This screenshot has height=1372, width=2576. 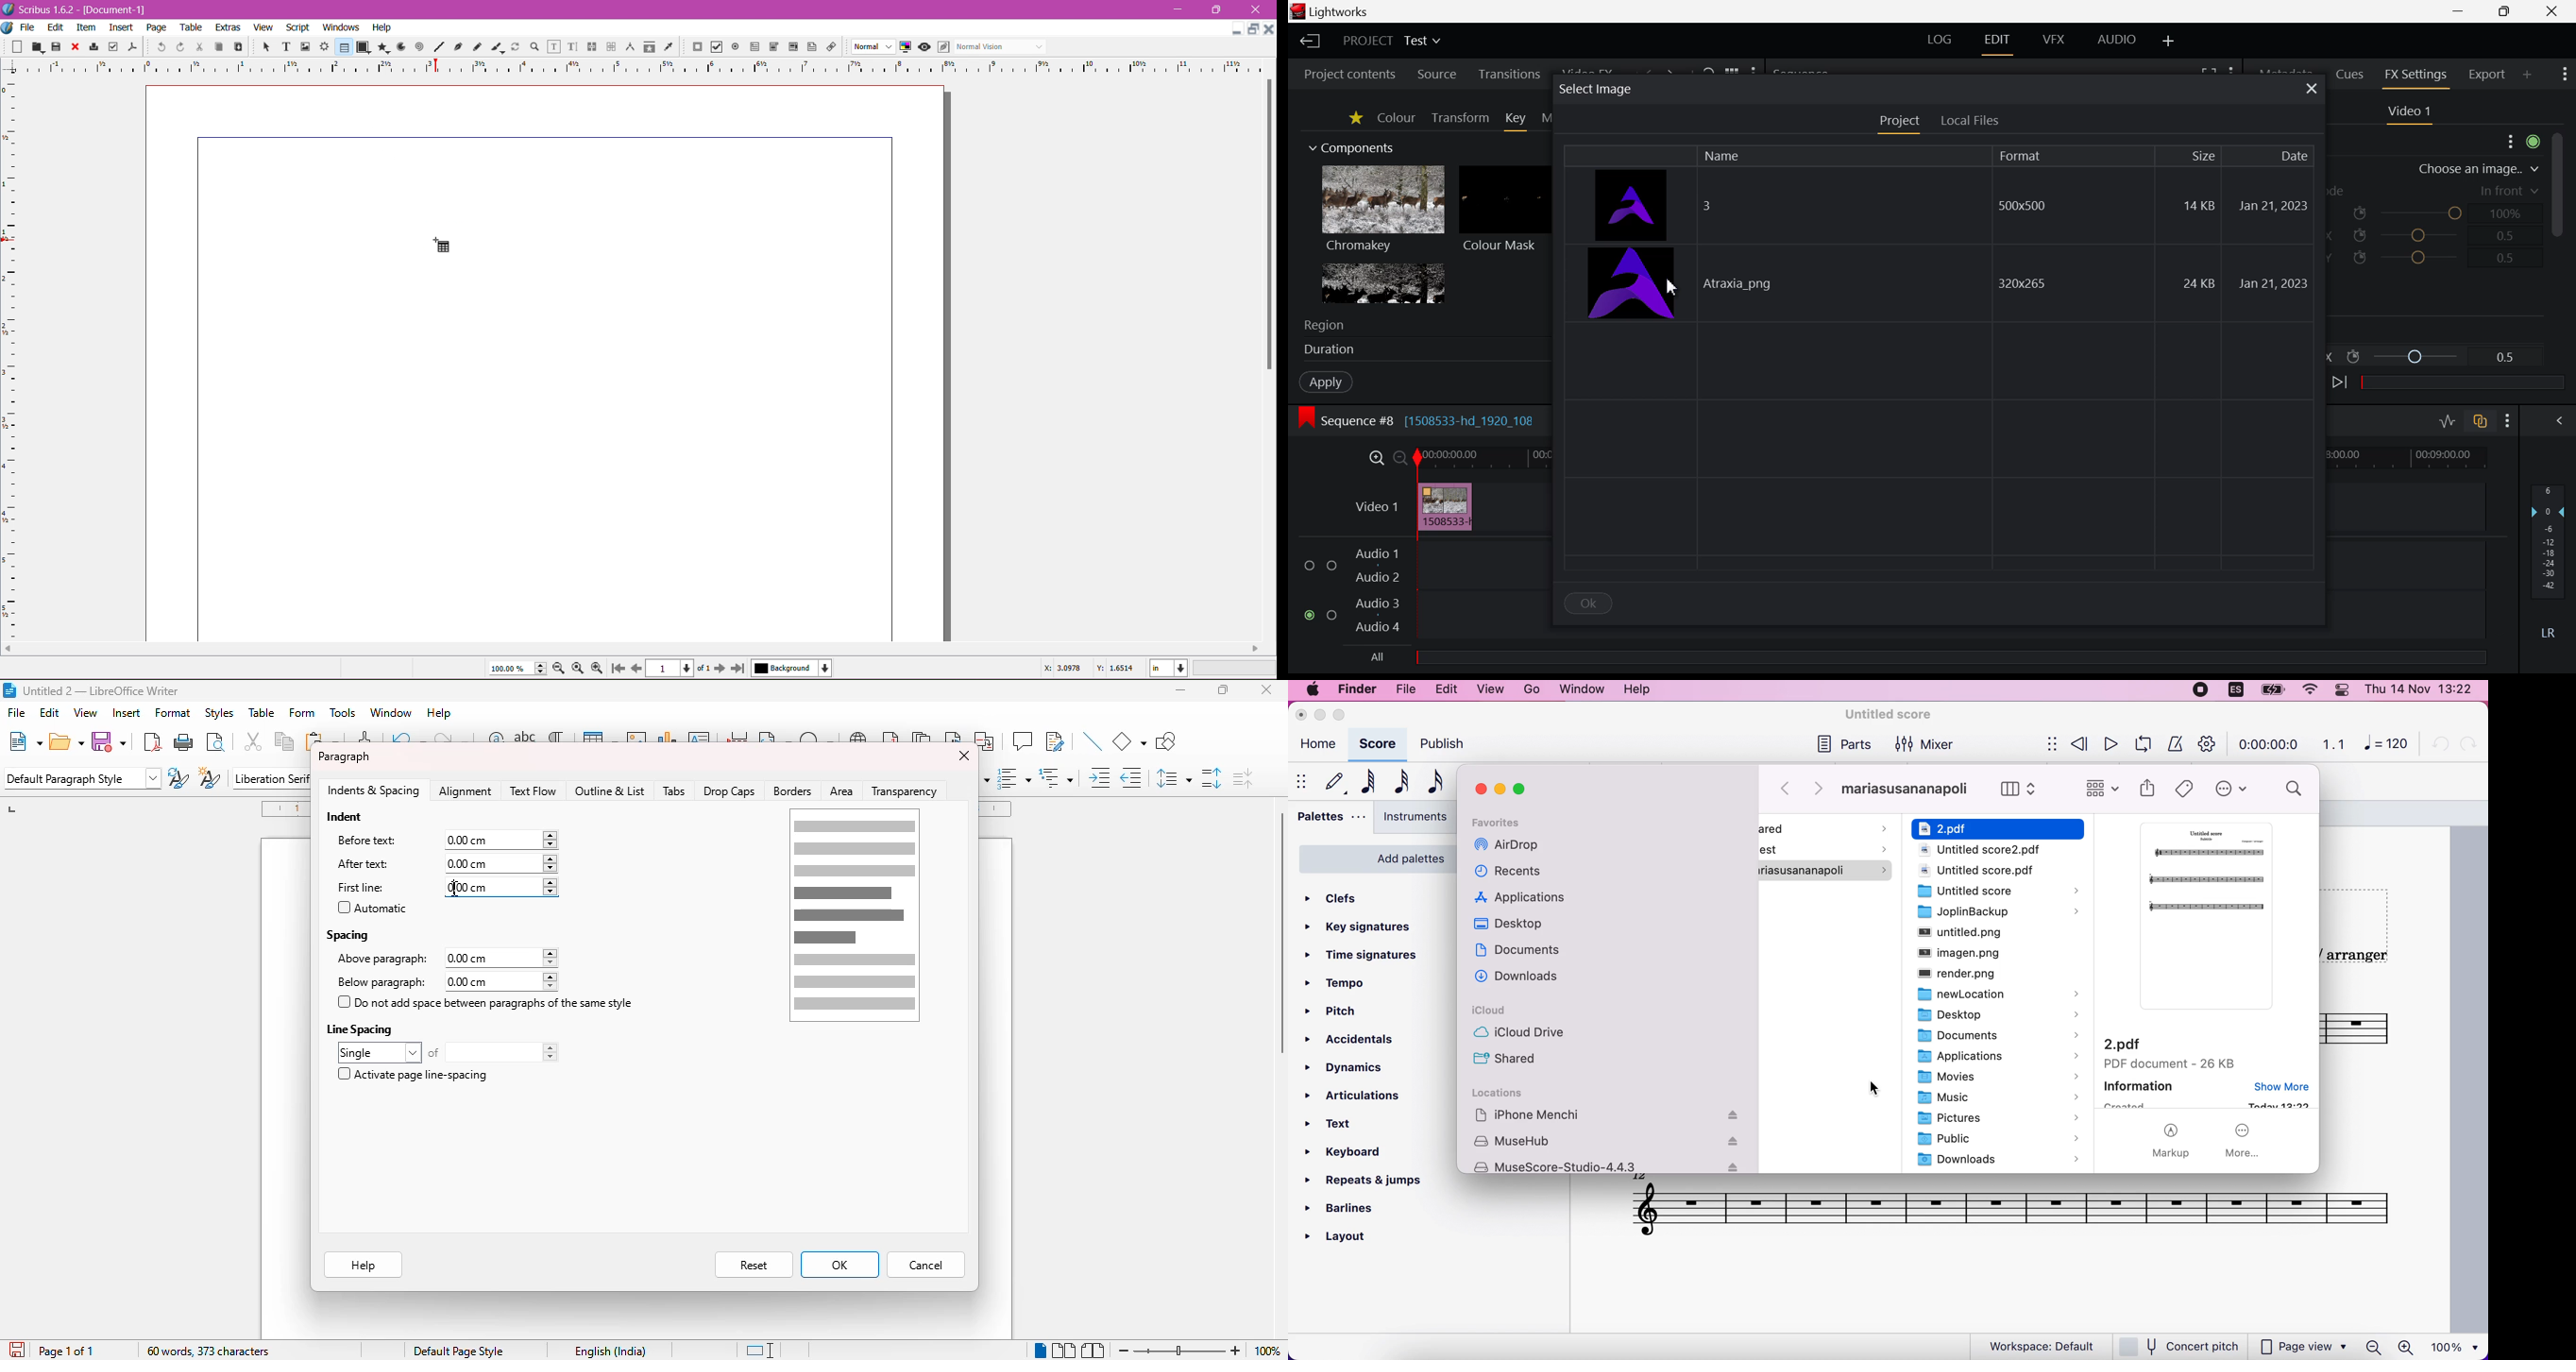 What do you see at coordinates (261, 46) in the screenshot?
I see `Select Item` at bounding box center [261, 46].